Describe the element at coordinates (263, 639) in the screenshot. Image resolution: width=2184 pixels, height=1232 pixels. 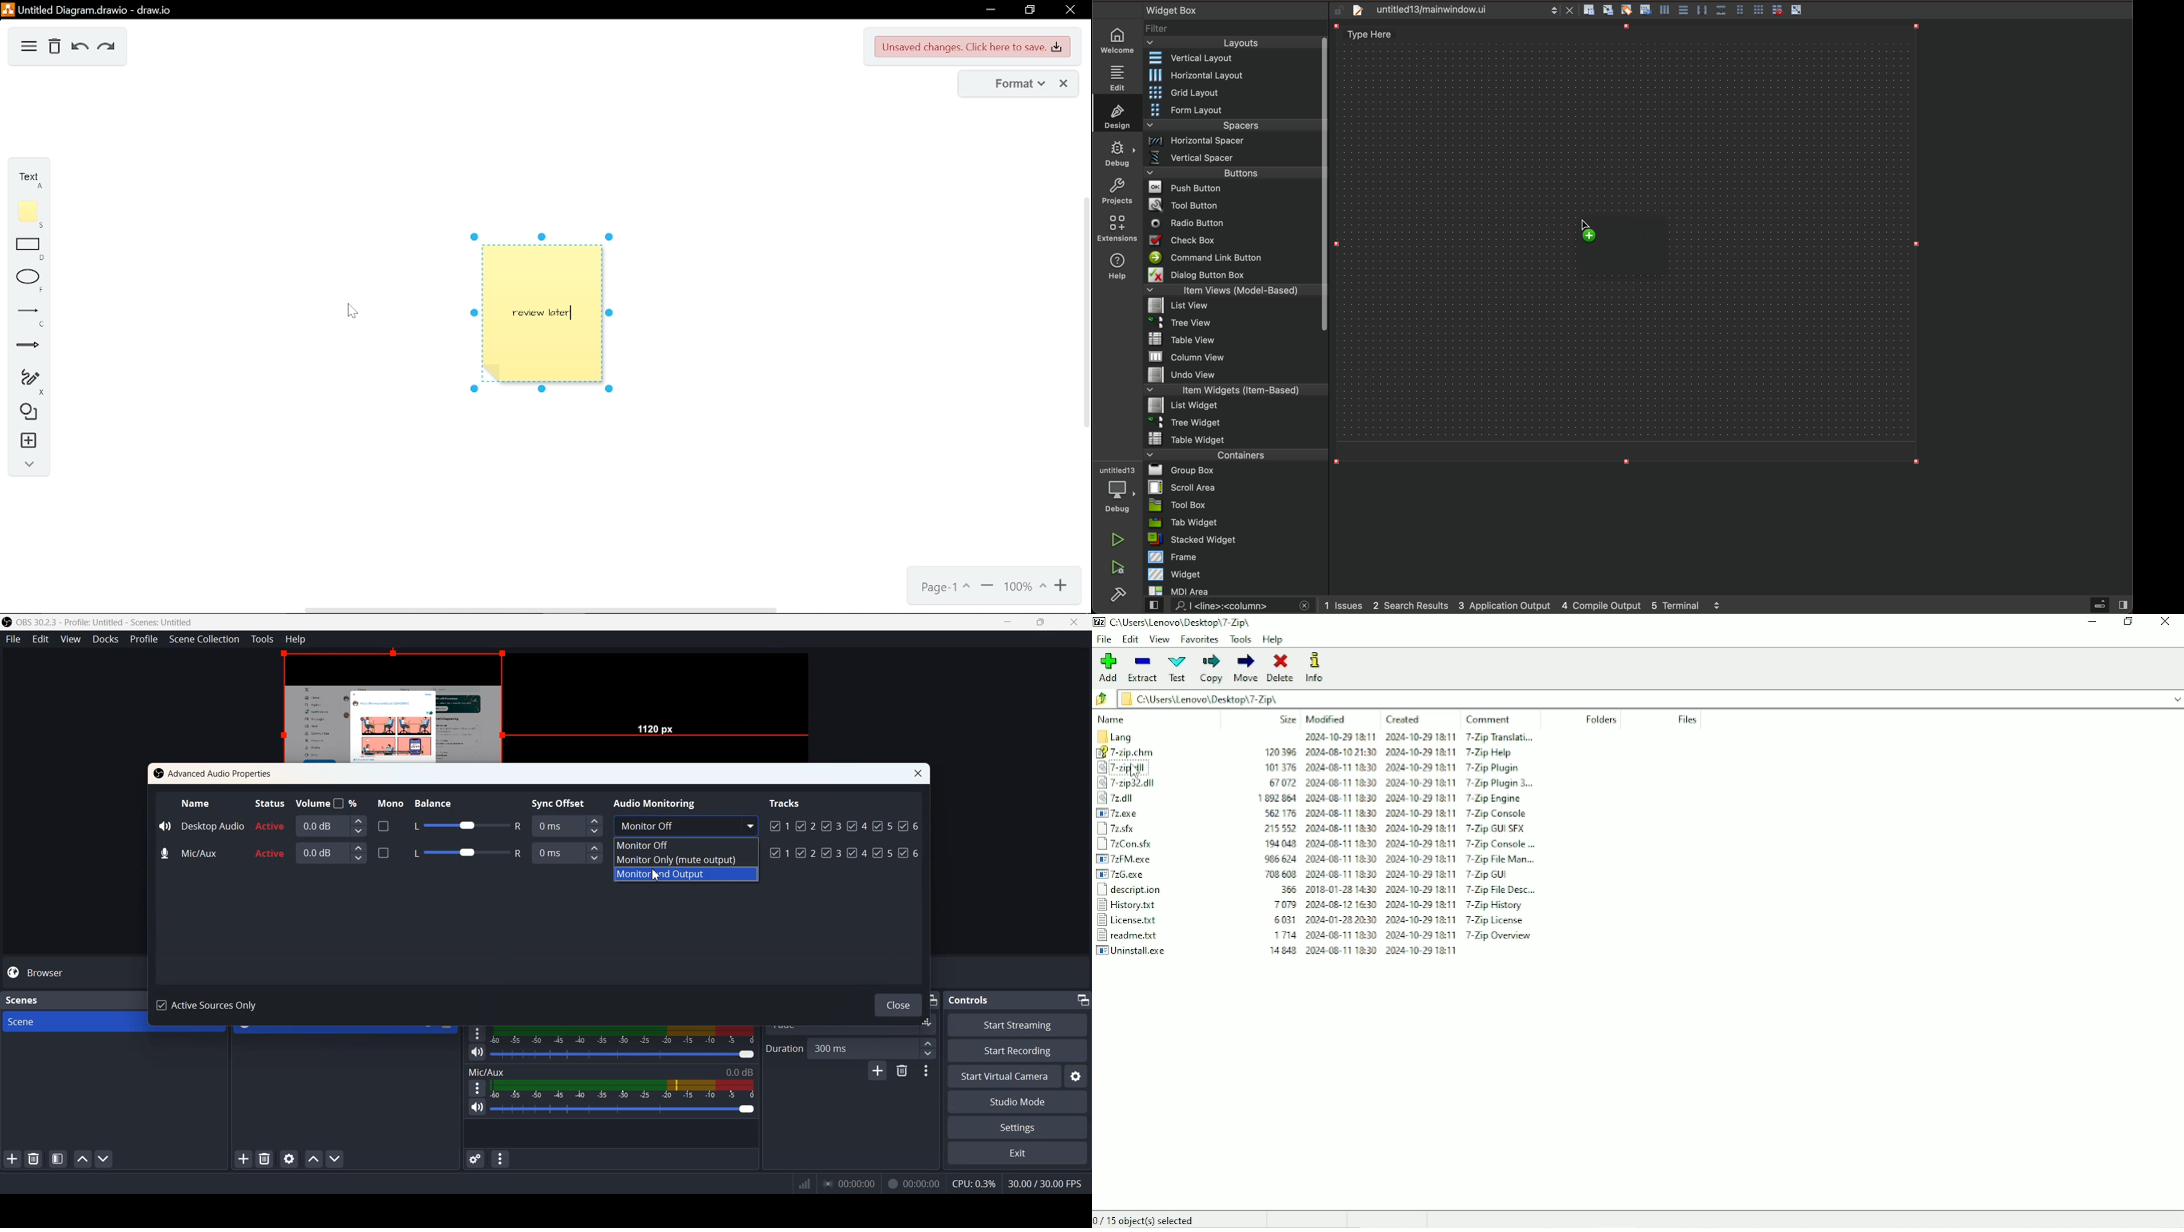
I see `Tools` at that location.